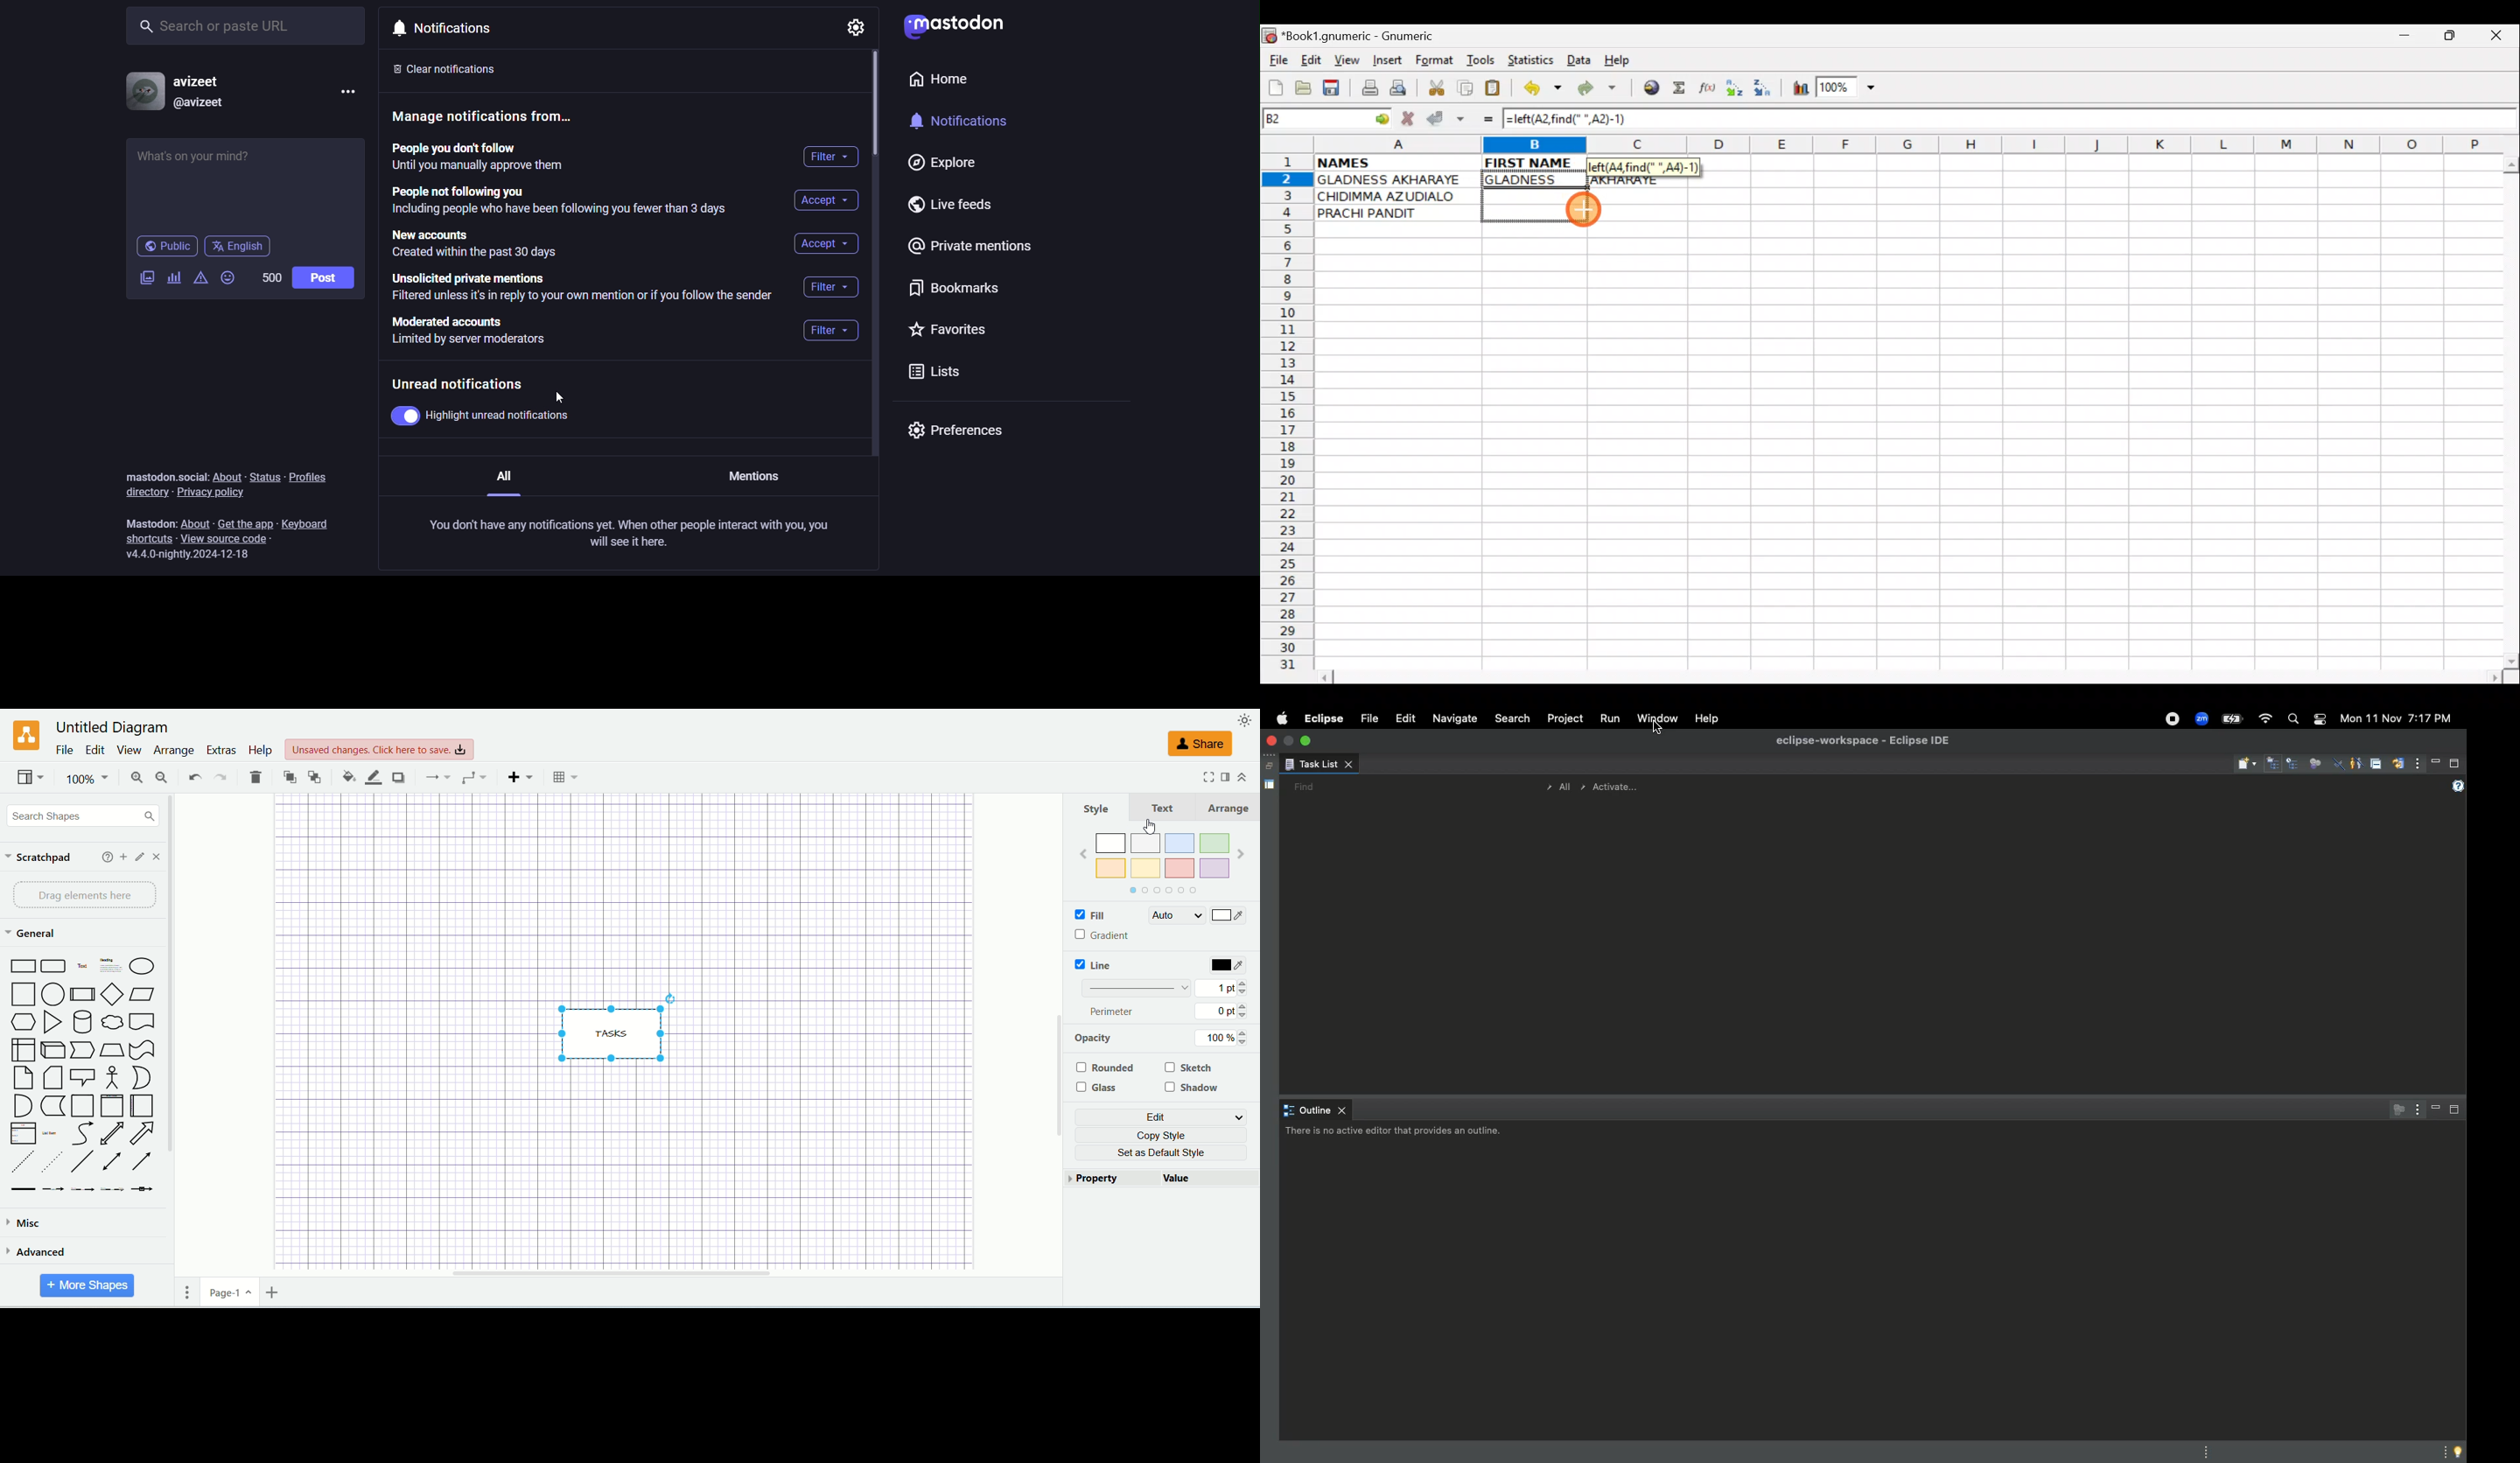  I want to click on Zoom, so click(2202, 719).